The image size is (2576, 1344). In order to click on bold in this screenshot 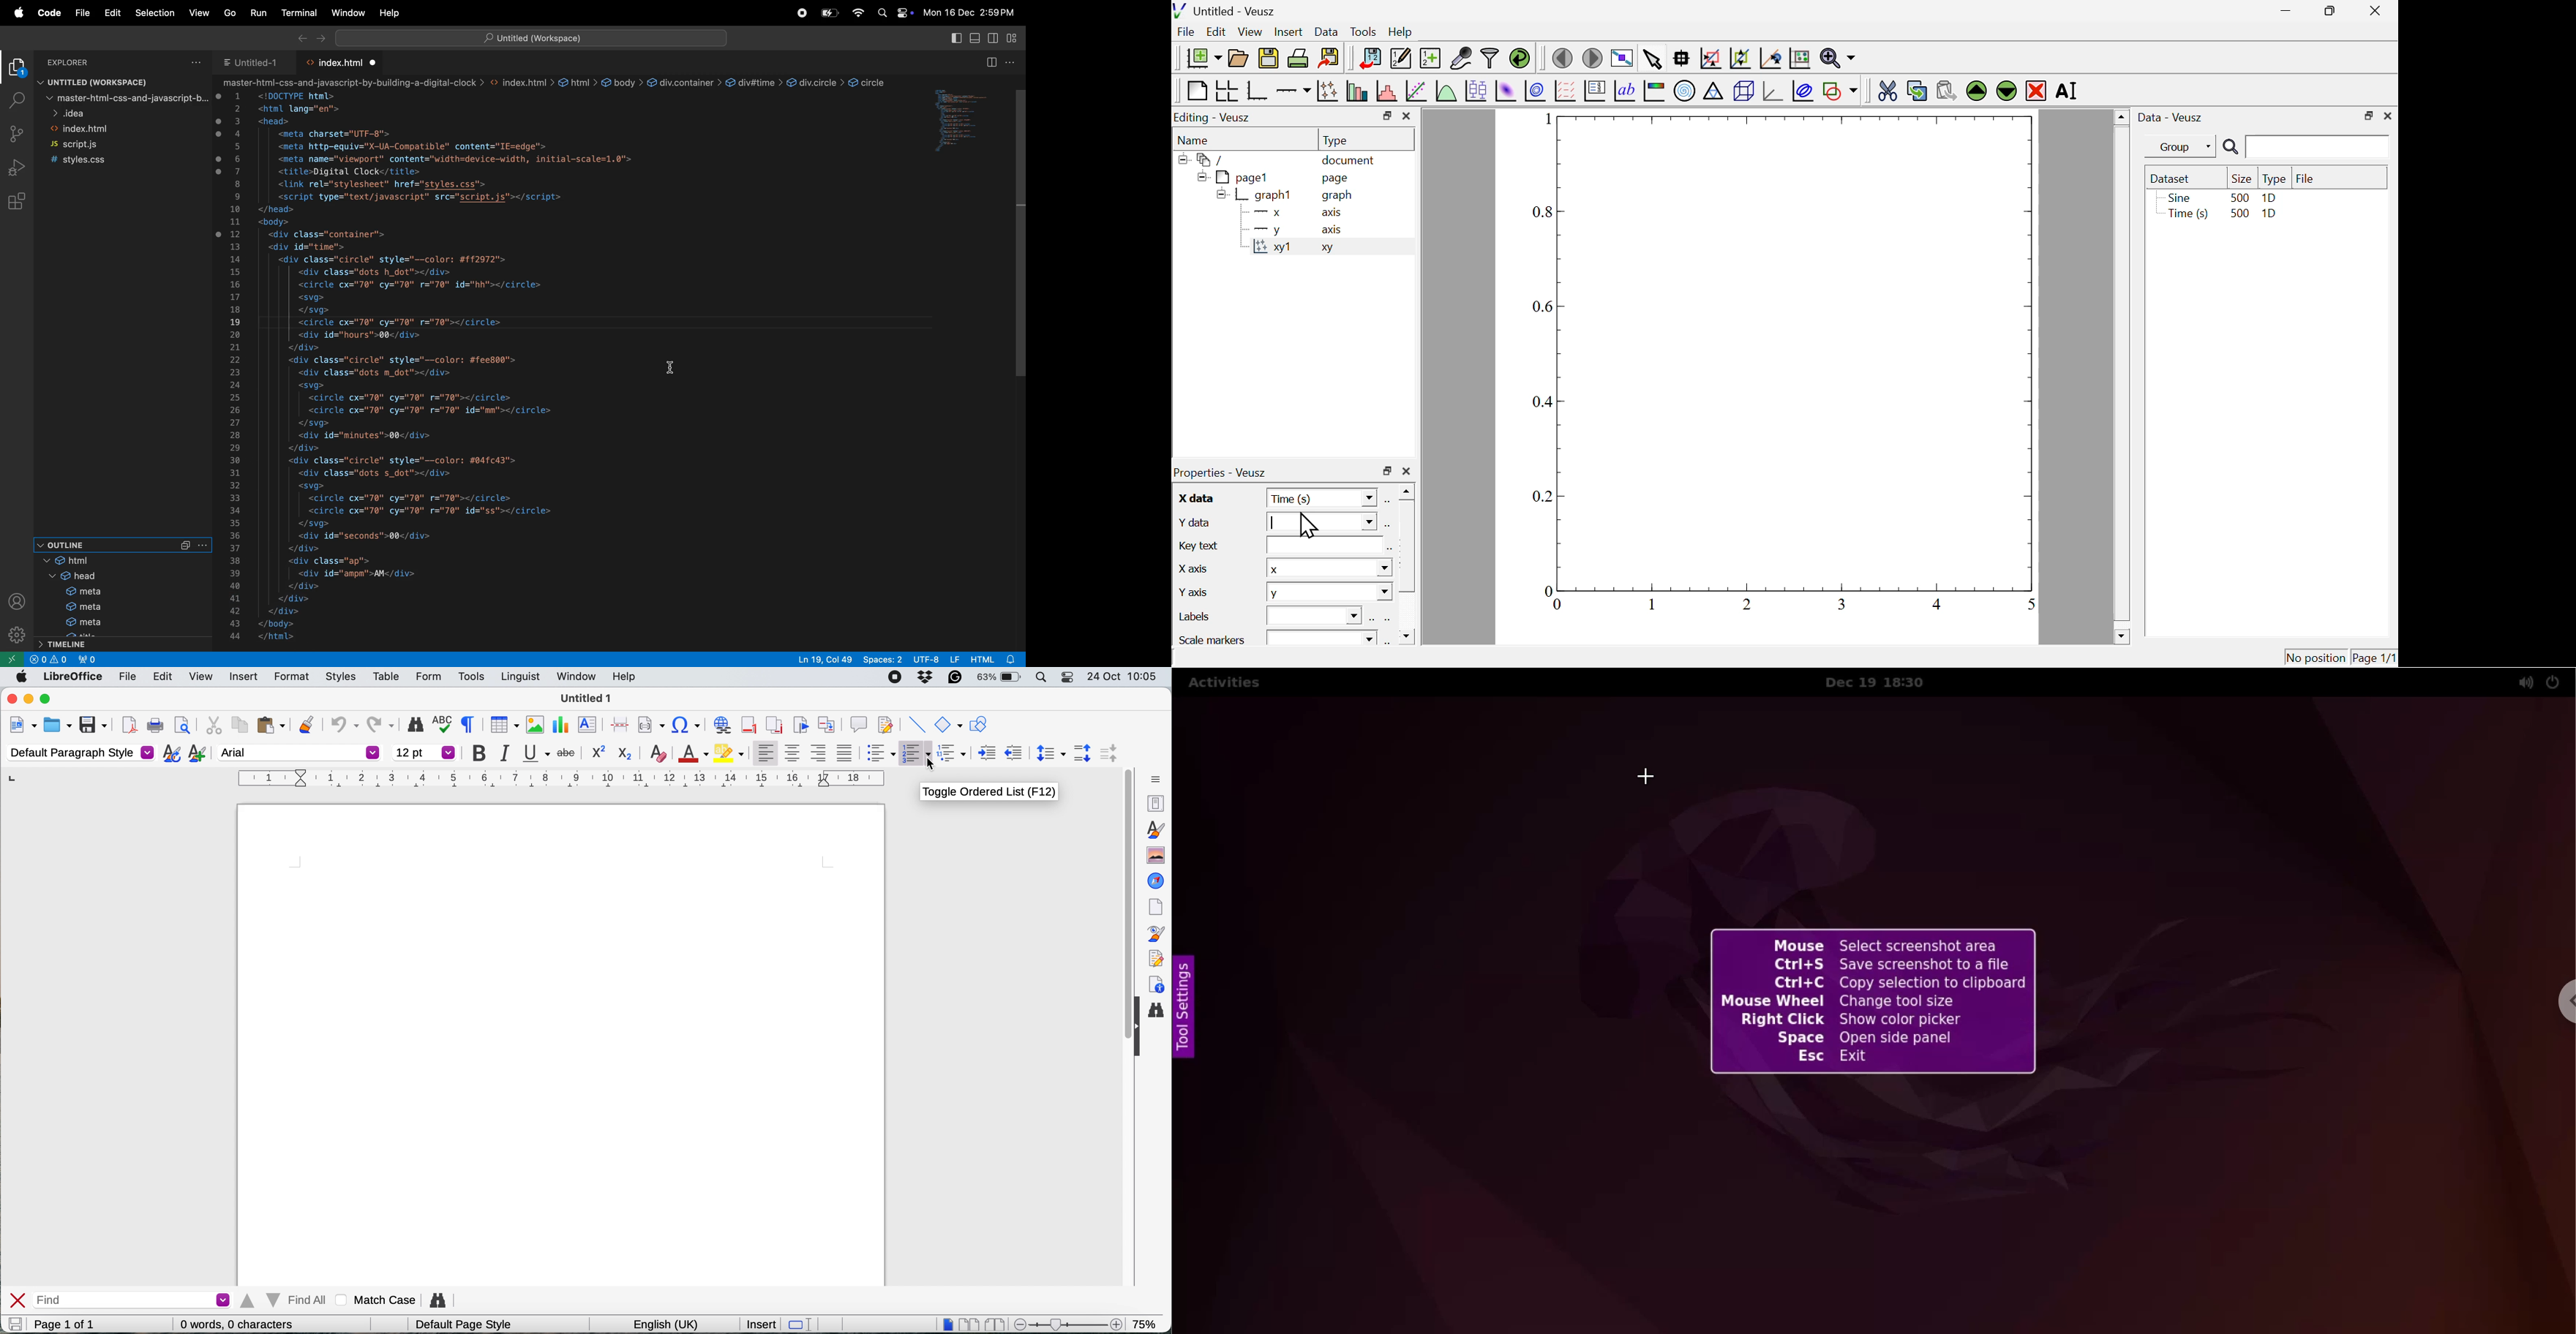, I will do `click(483, 754)`.